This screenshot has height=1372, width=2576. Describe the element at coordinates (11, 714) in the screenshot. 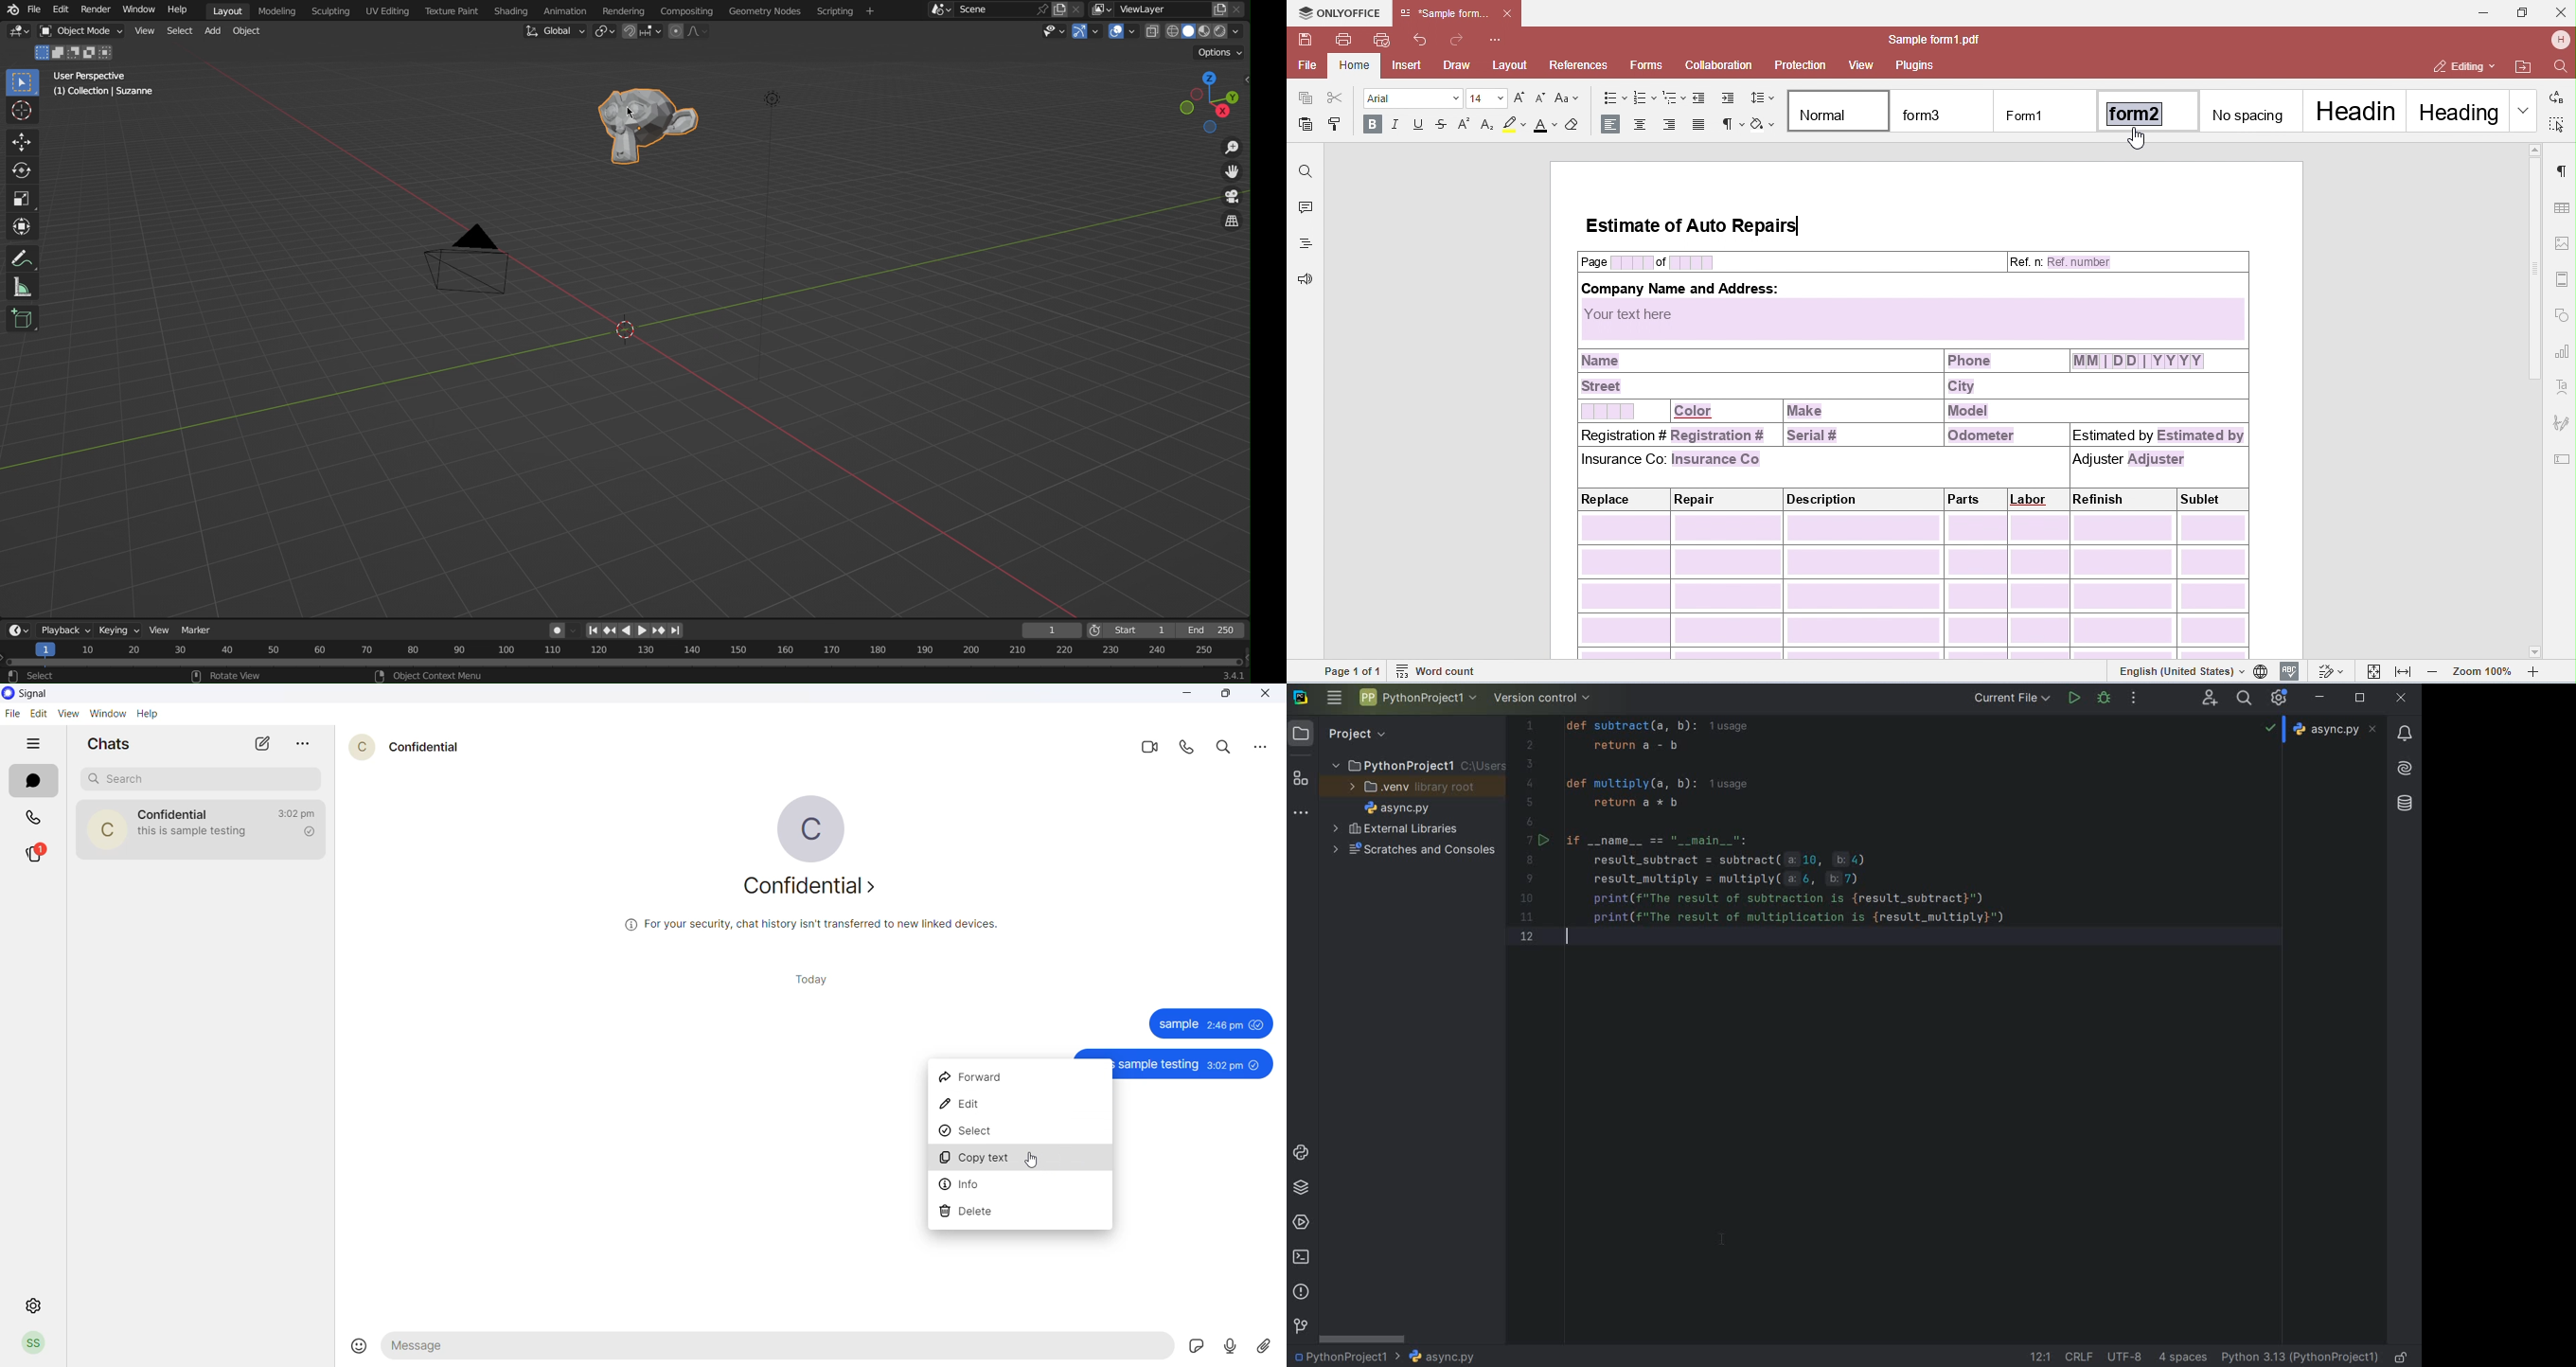

I see `file` at that location.